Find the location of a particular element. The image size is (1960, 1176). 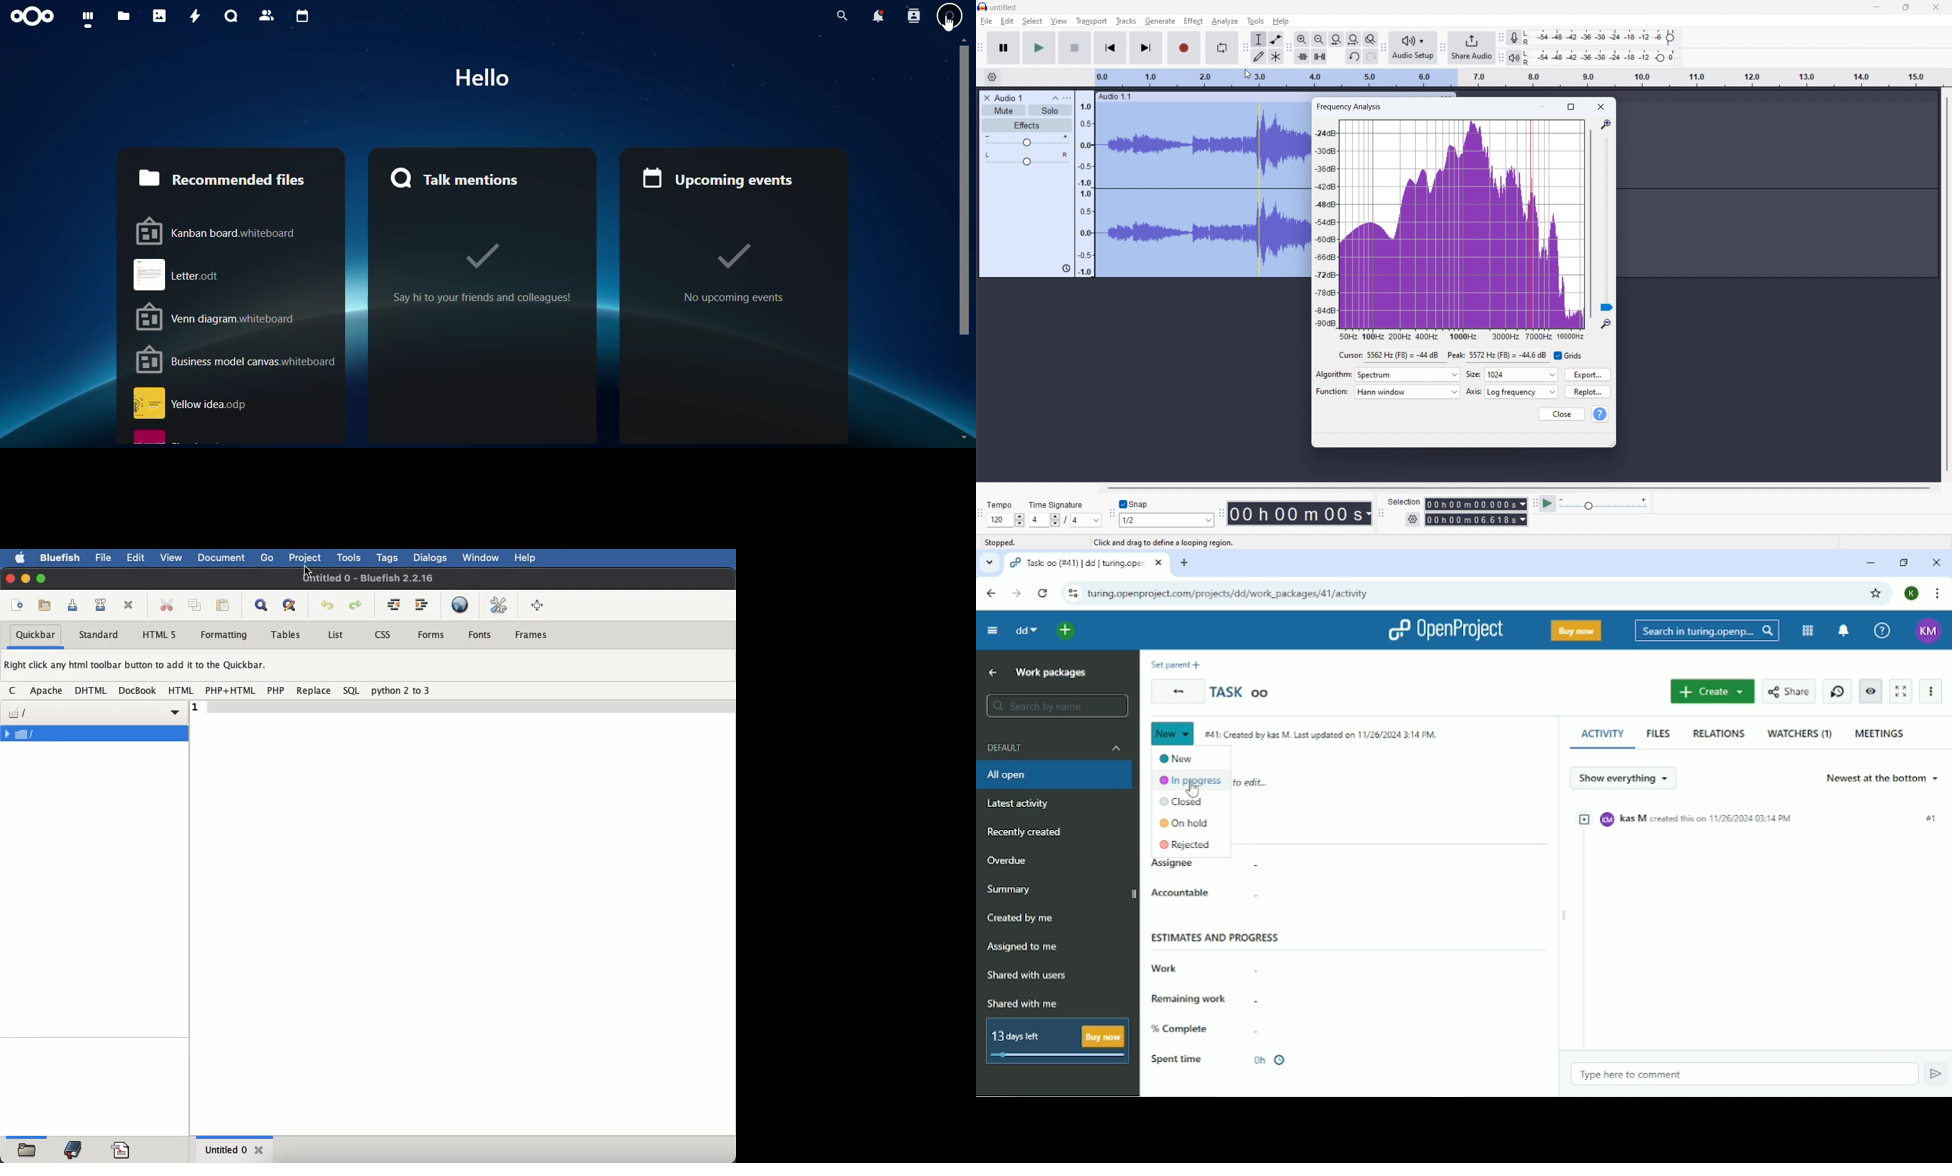

calendar is located at coordinates (299, 16).